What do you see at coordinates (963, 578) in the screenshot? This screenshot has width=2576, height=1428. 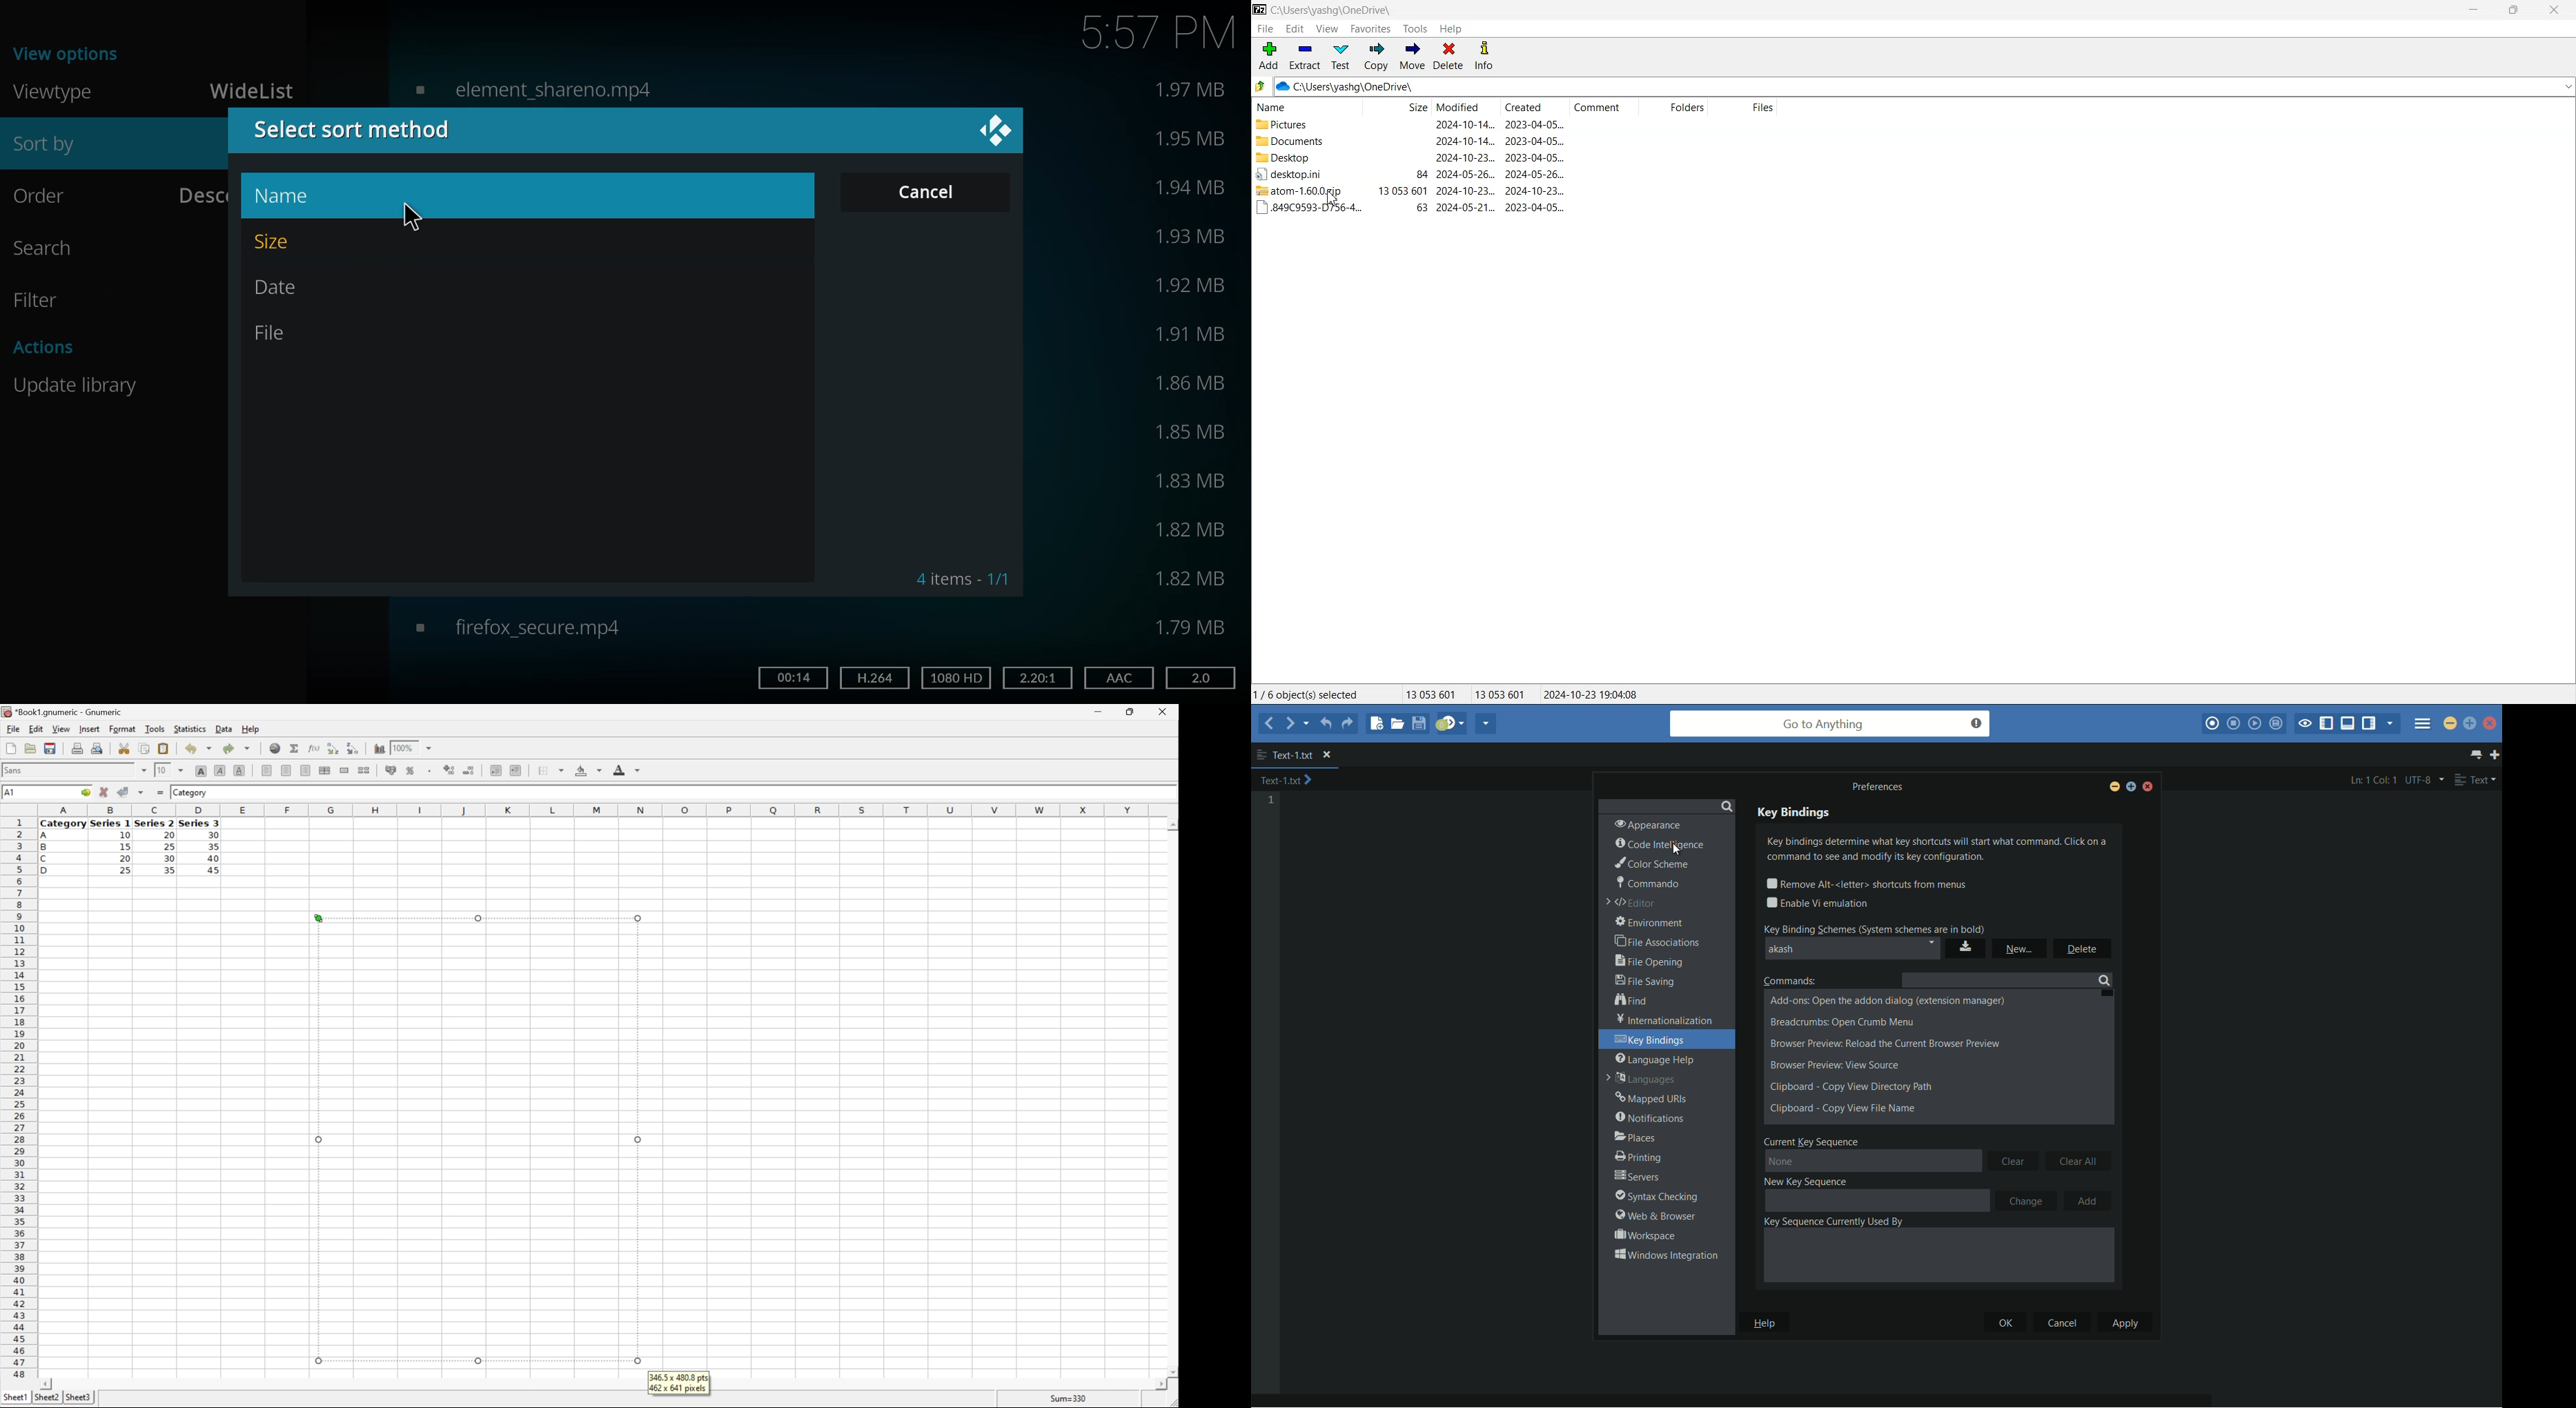 I see `4 items` at bounding box center [963, 578].